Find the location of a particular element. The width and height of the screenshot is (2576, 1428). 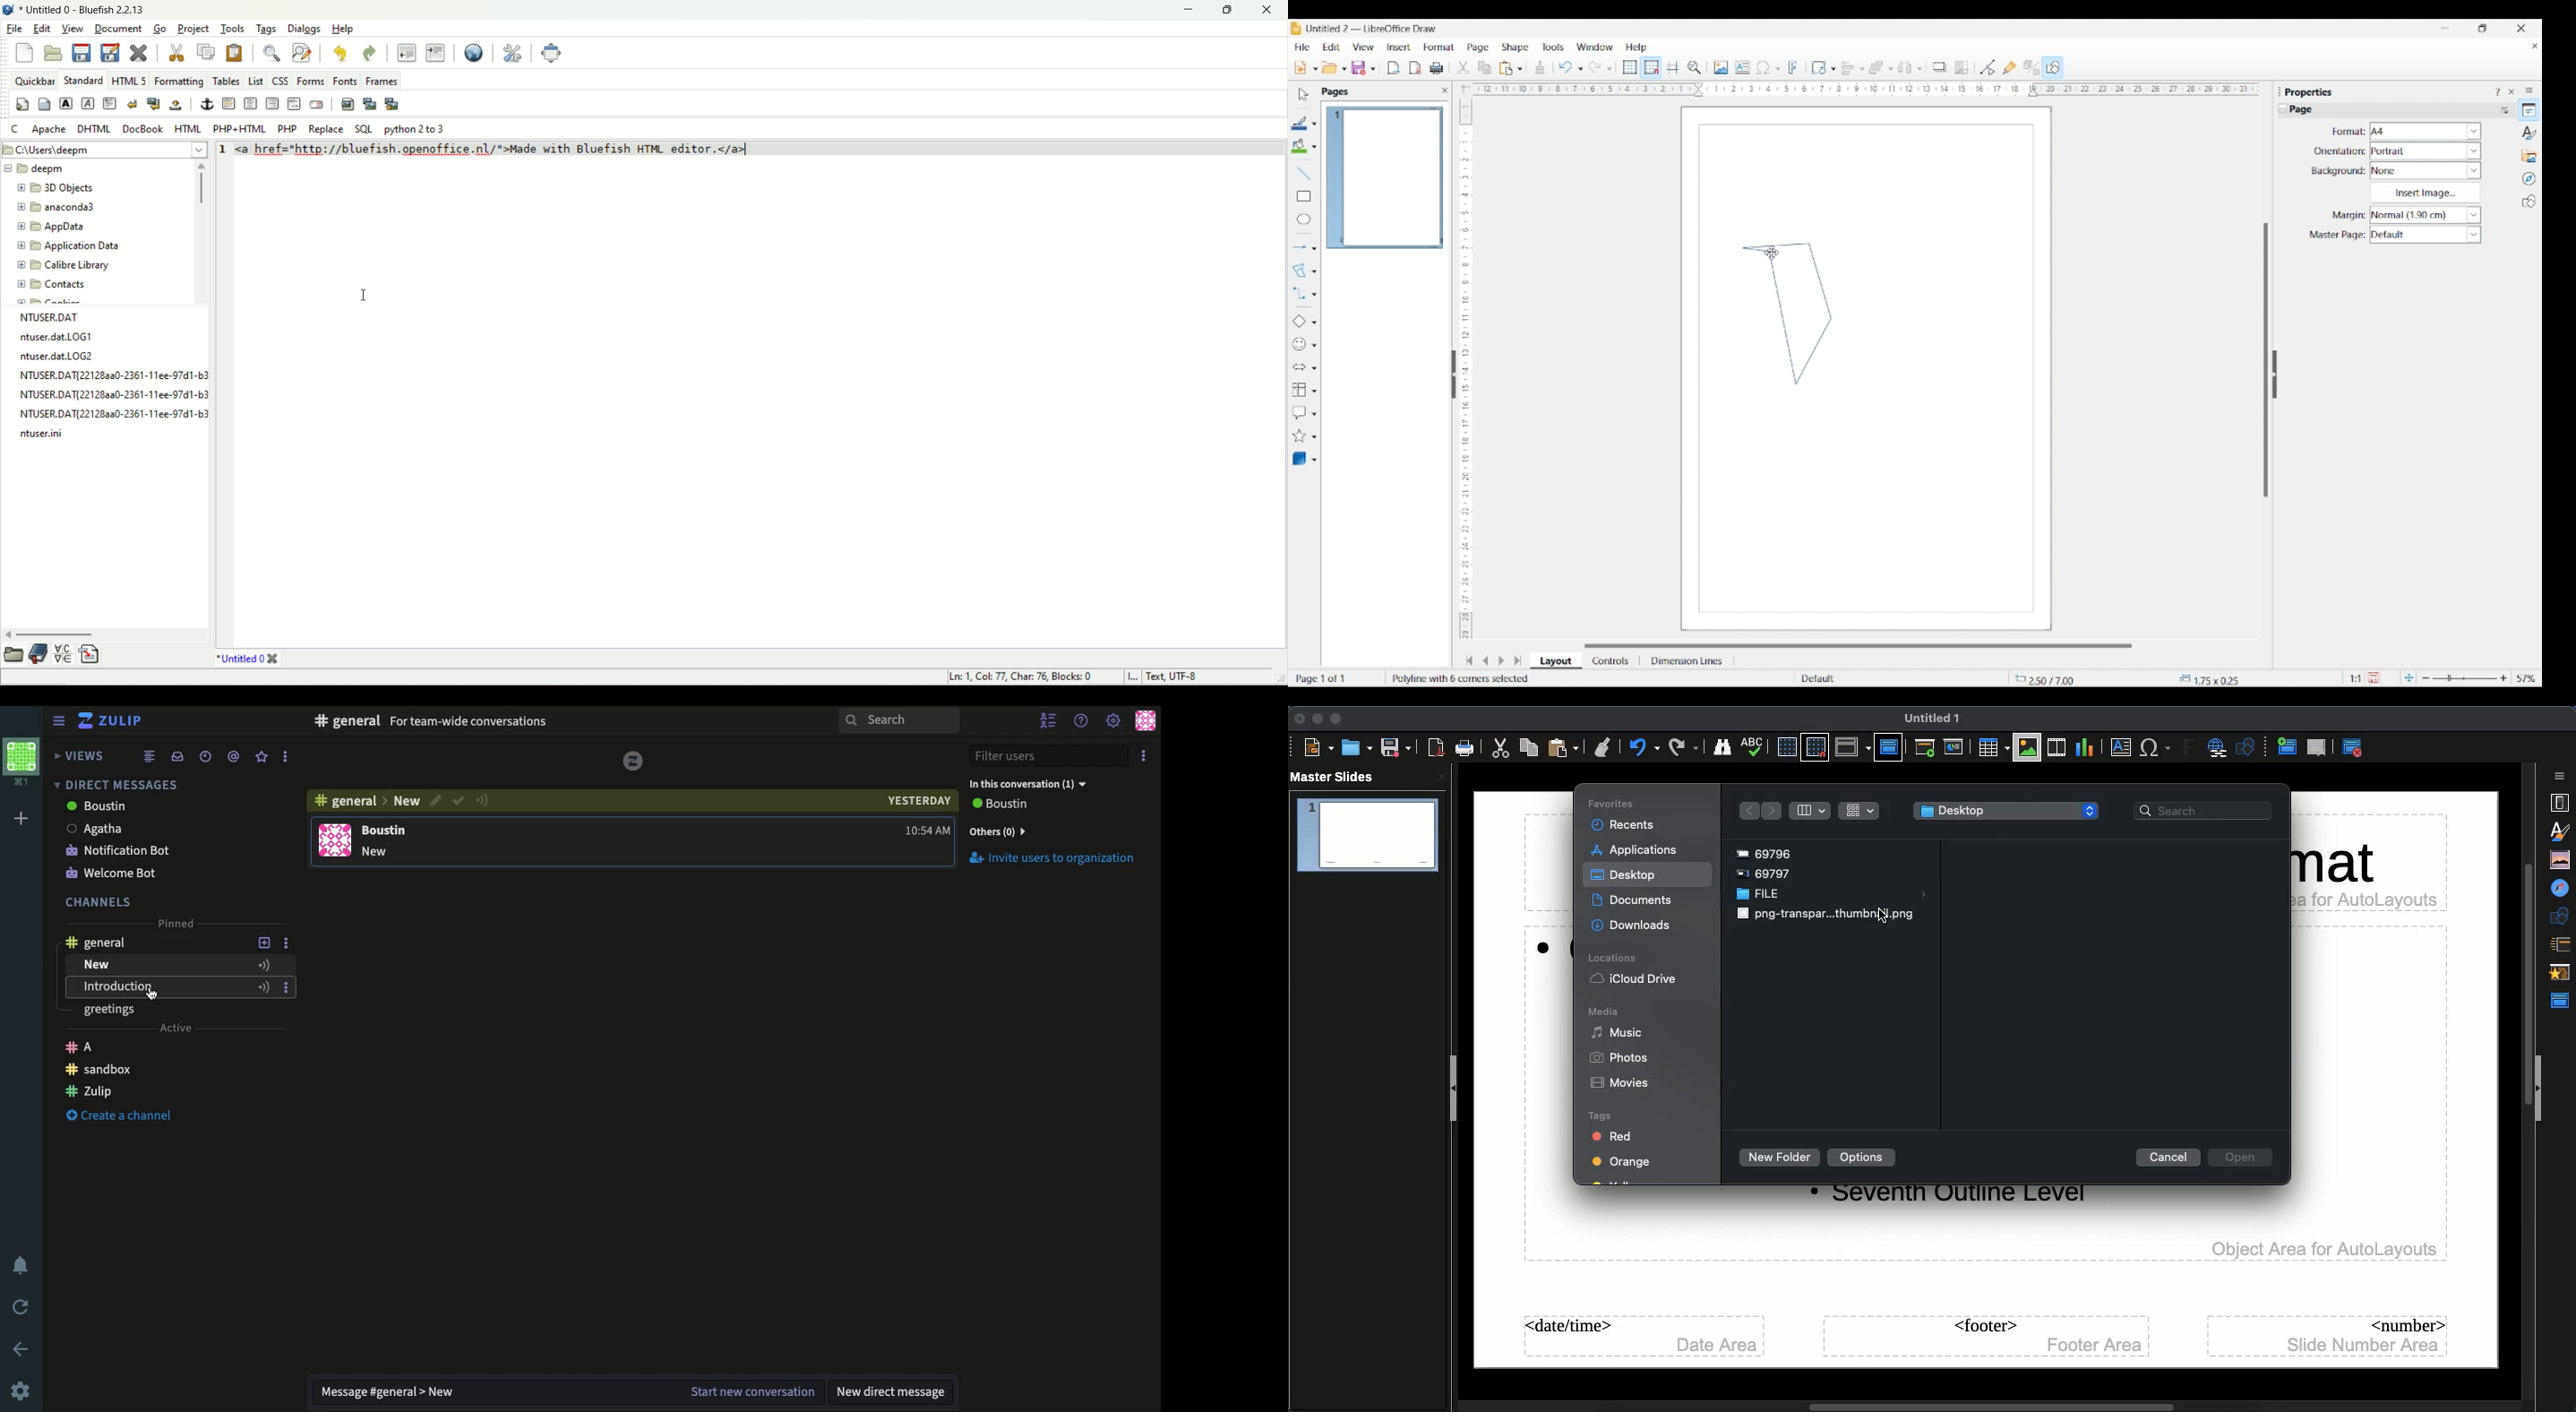

Project and software name is located at coordinates (1372, 28).